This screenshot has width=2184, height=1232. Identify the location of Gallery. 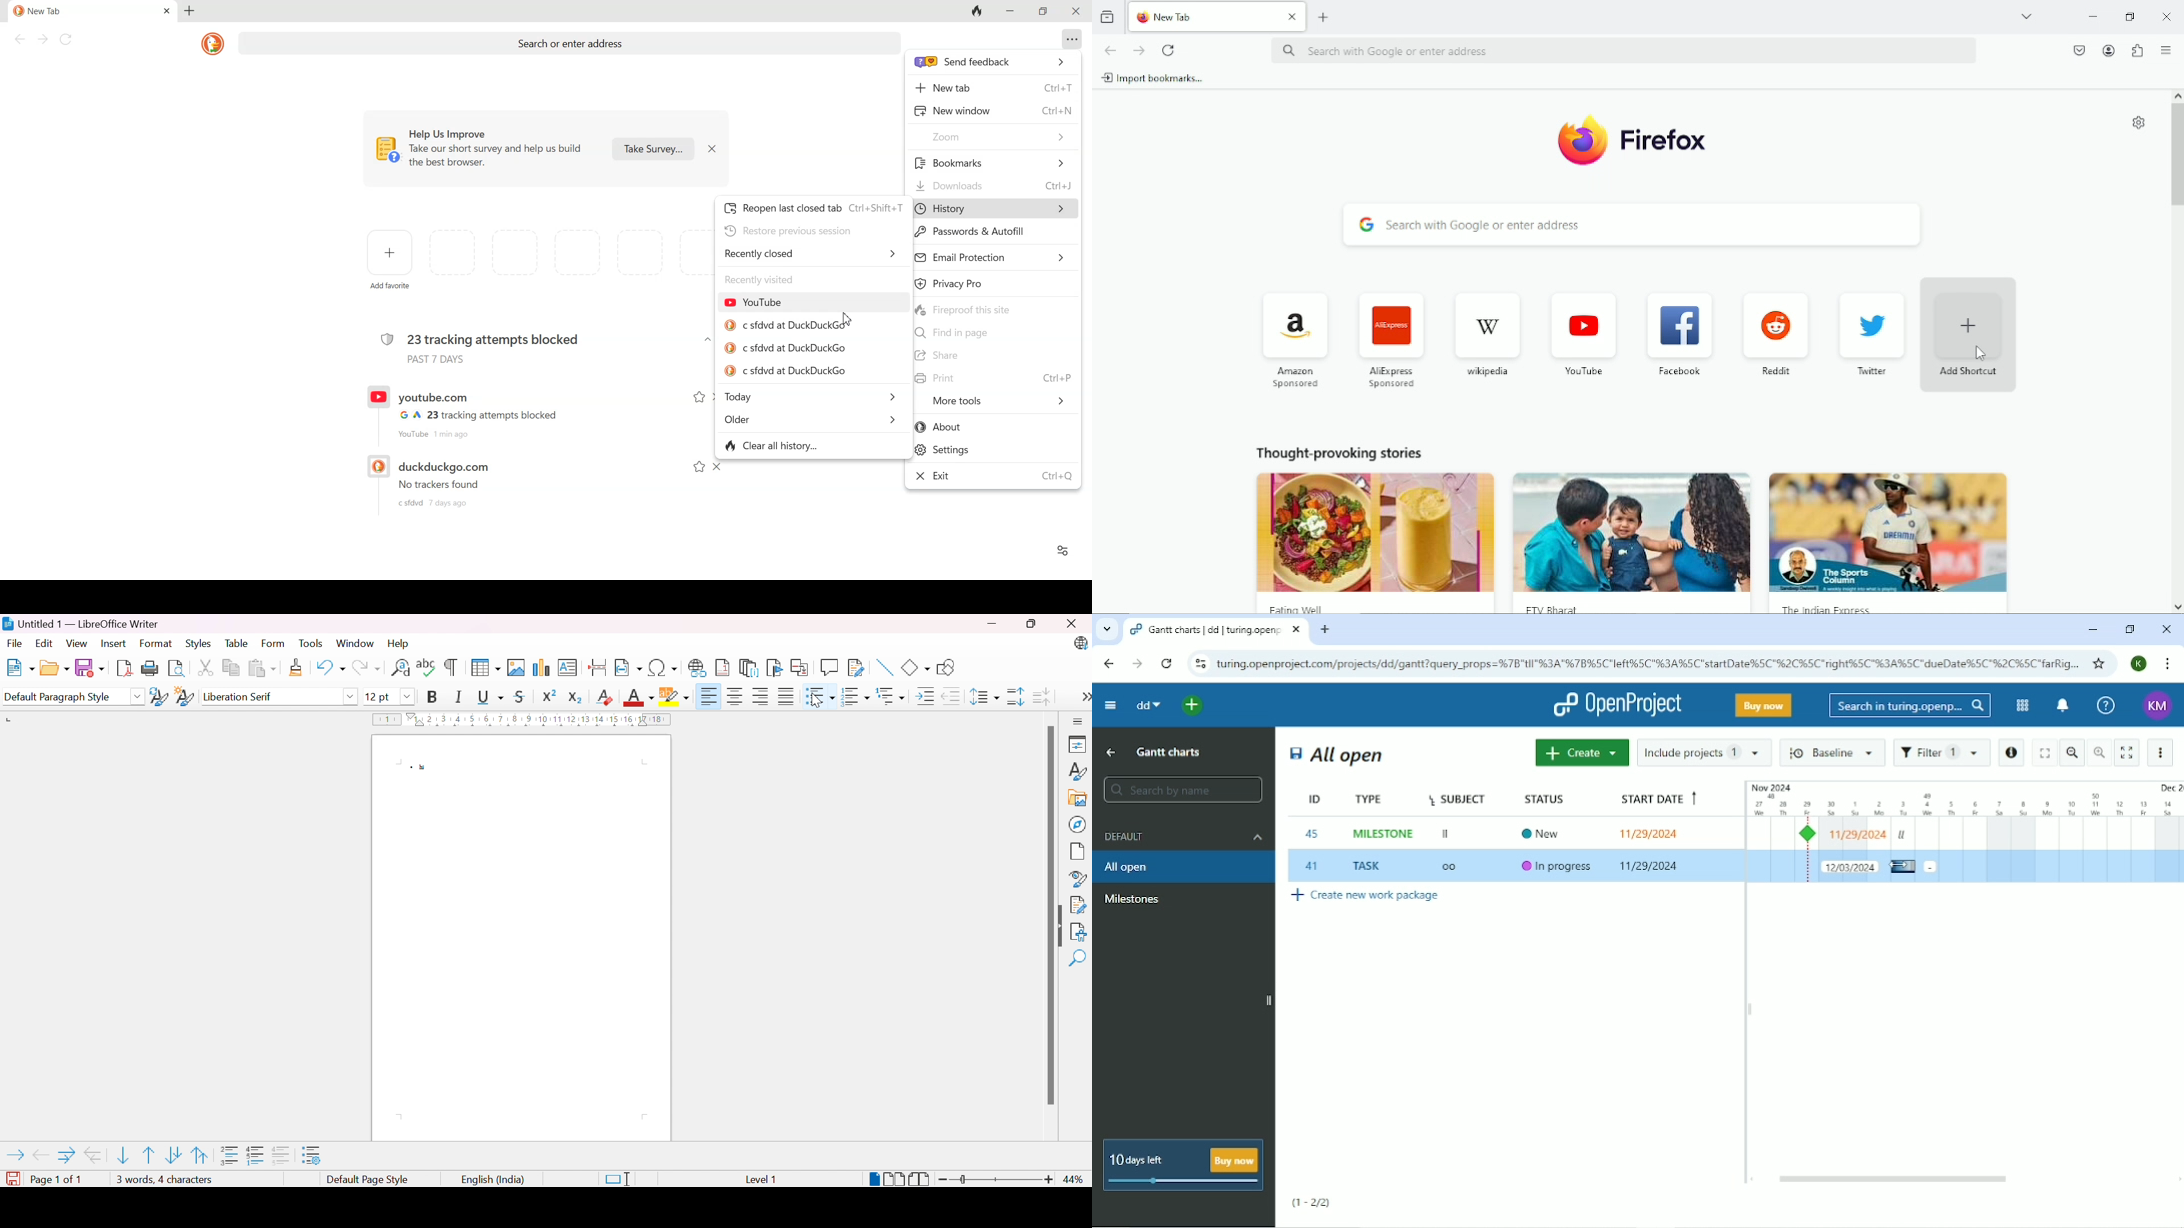
(1078, 797).